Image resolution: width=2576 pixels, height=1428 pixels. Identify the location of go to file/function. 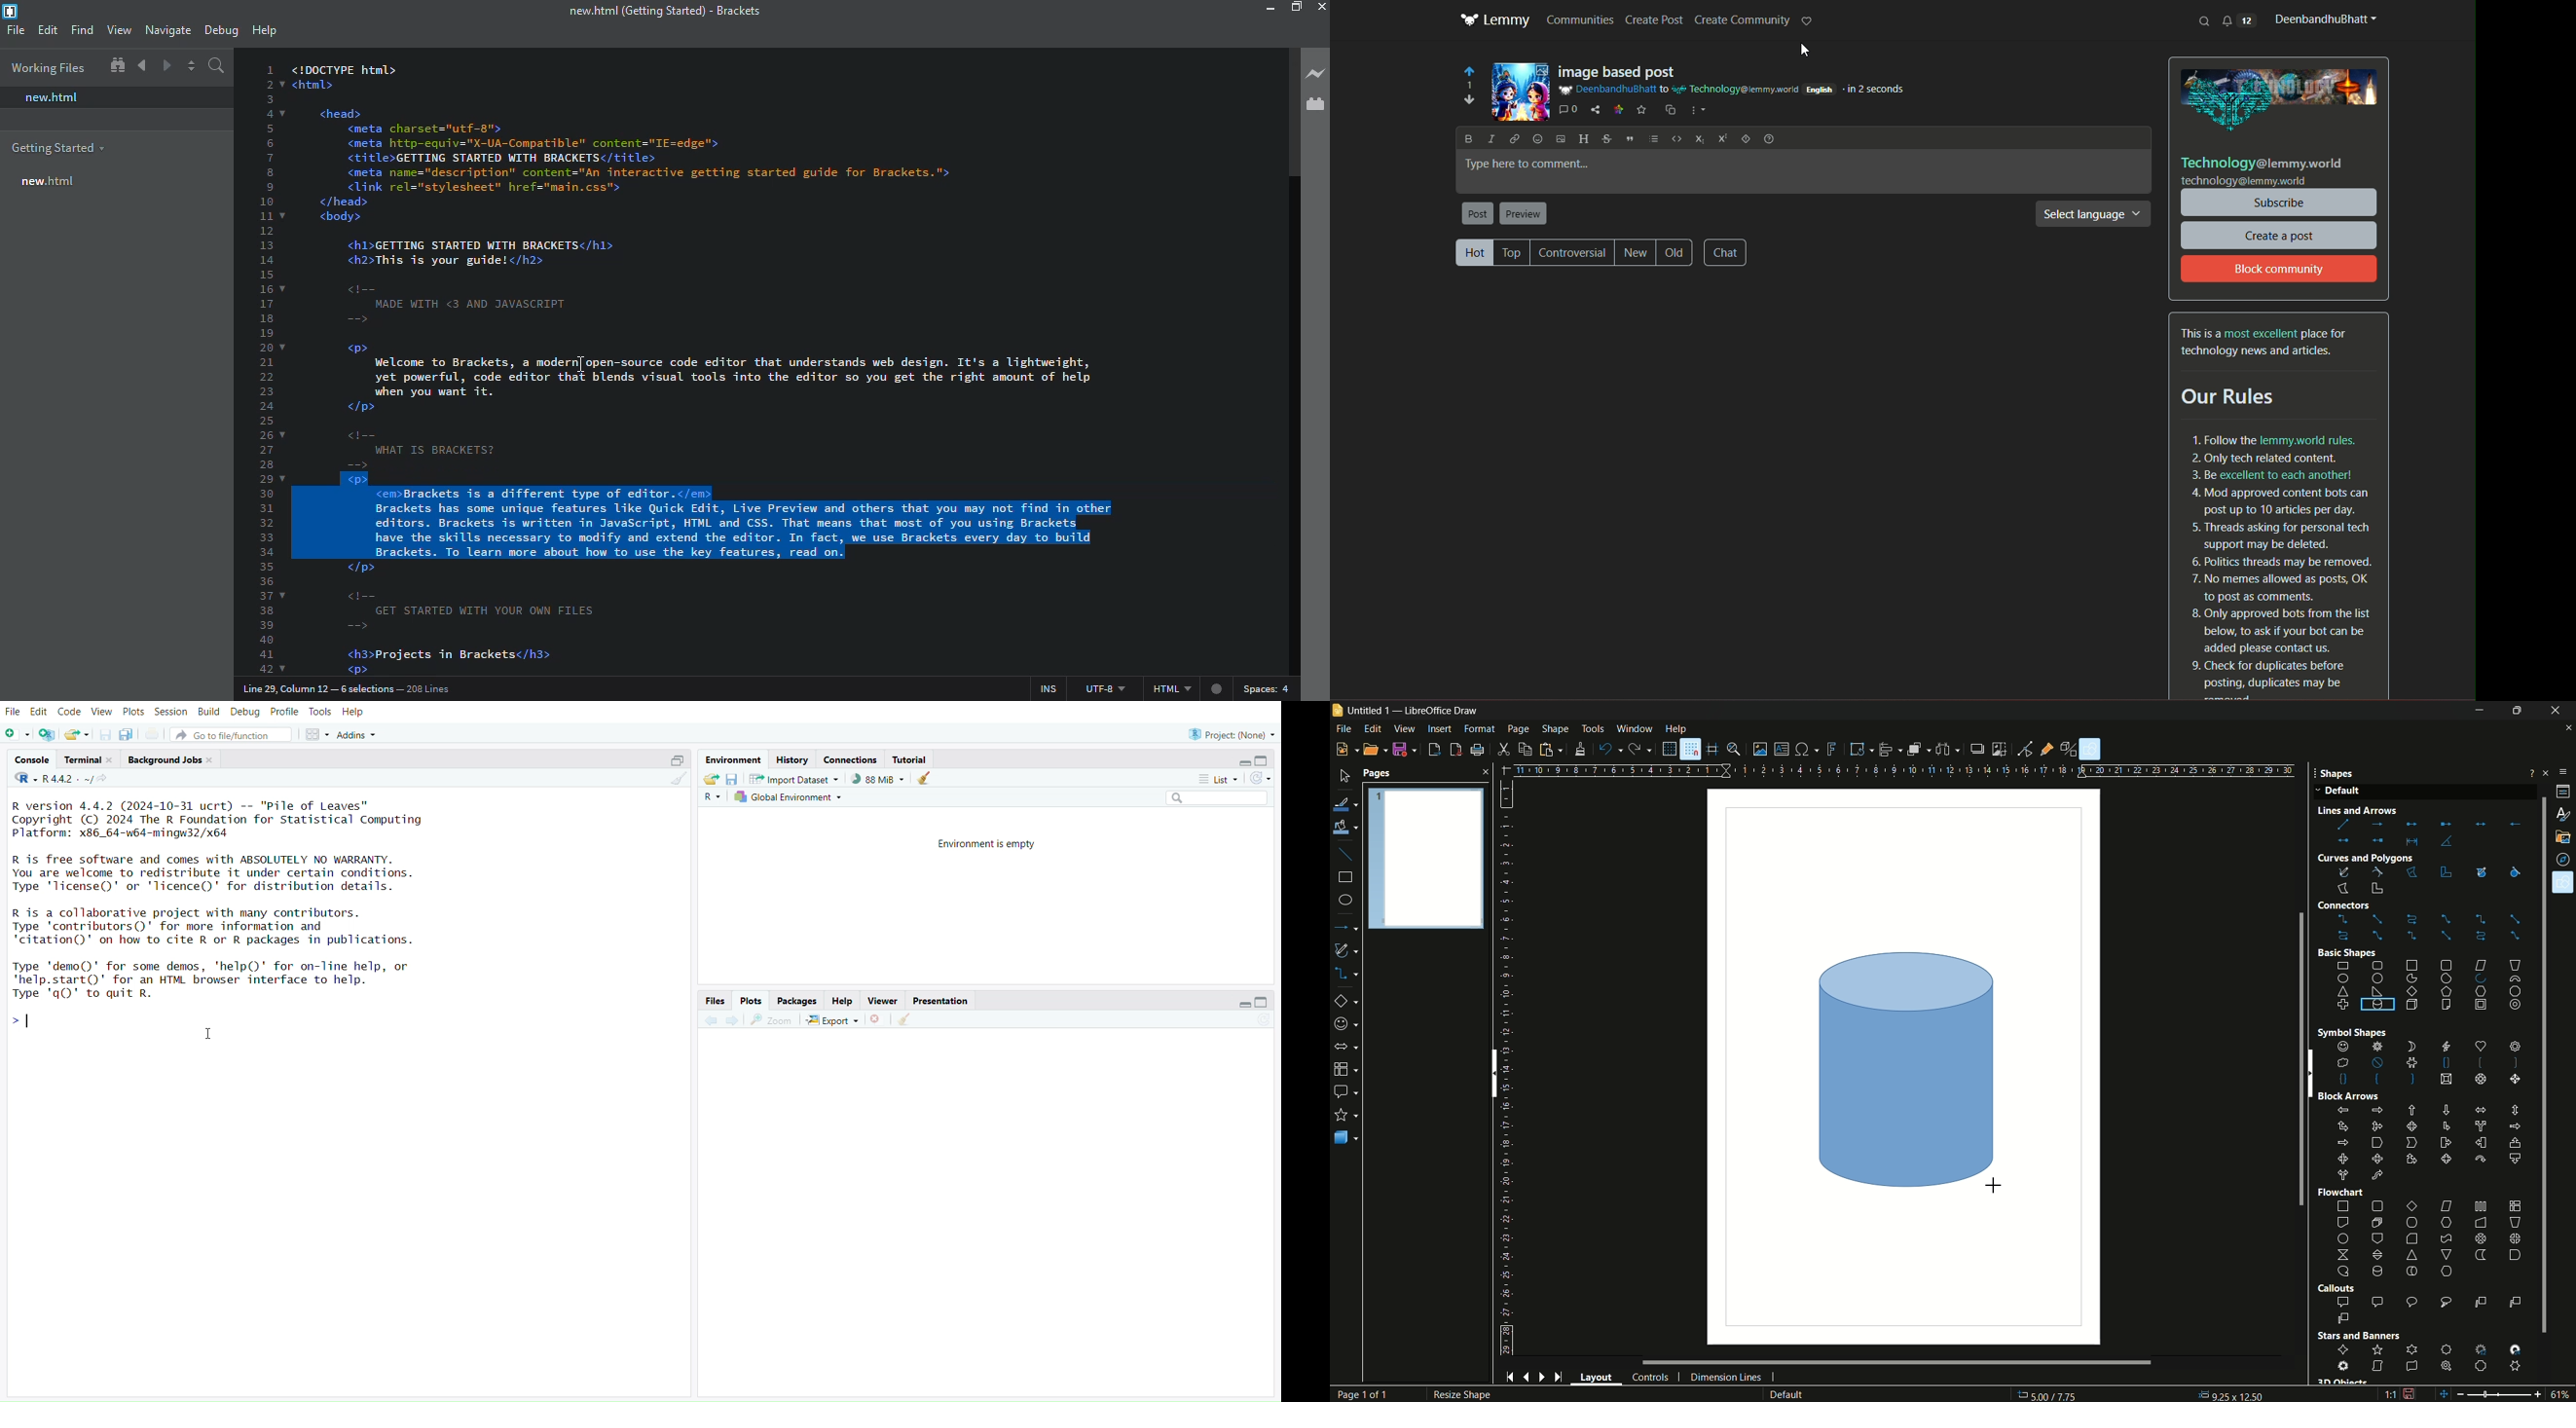
(231, 734).